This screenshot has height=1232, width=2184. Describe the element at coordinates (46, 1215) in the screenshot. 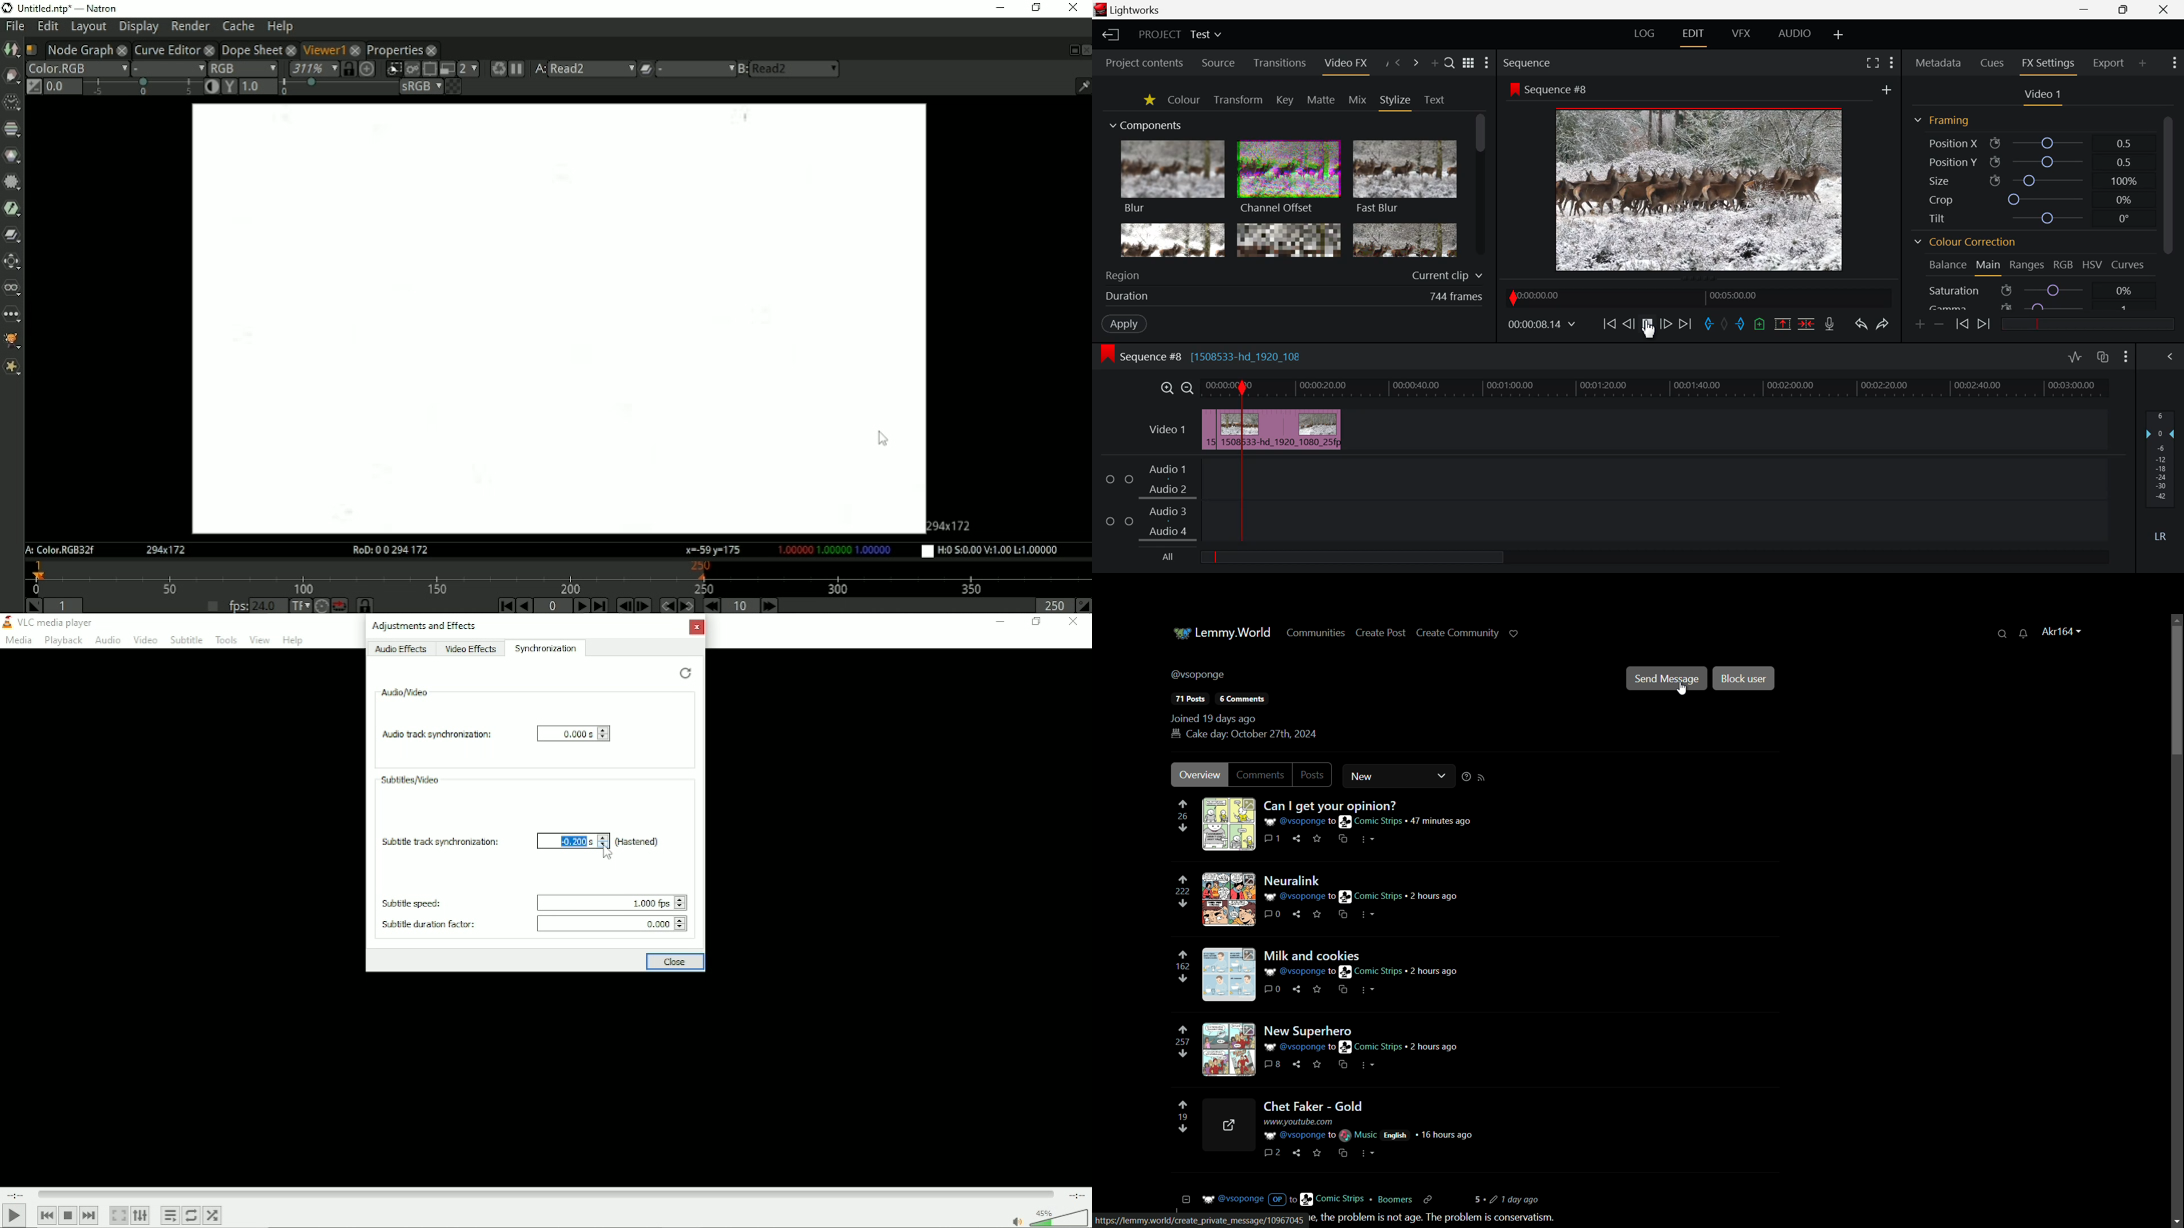

I see `Previous` at that location.